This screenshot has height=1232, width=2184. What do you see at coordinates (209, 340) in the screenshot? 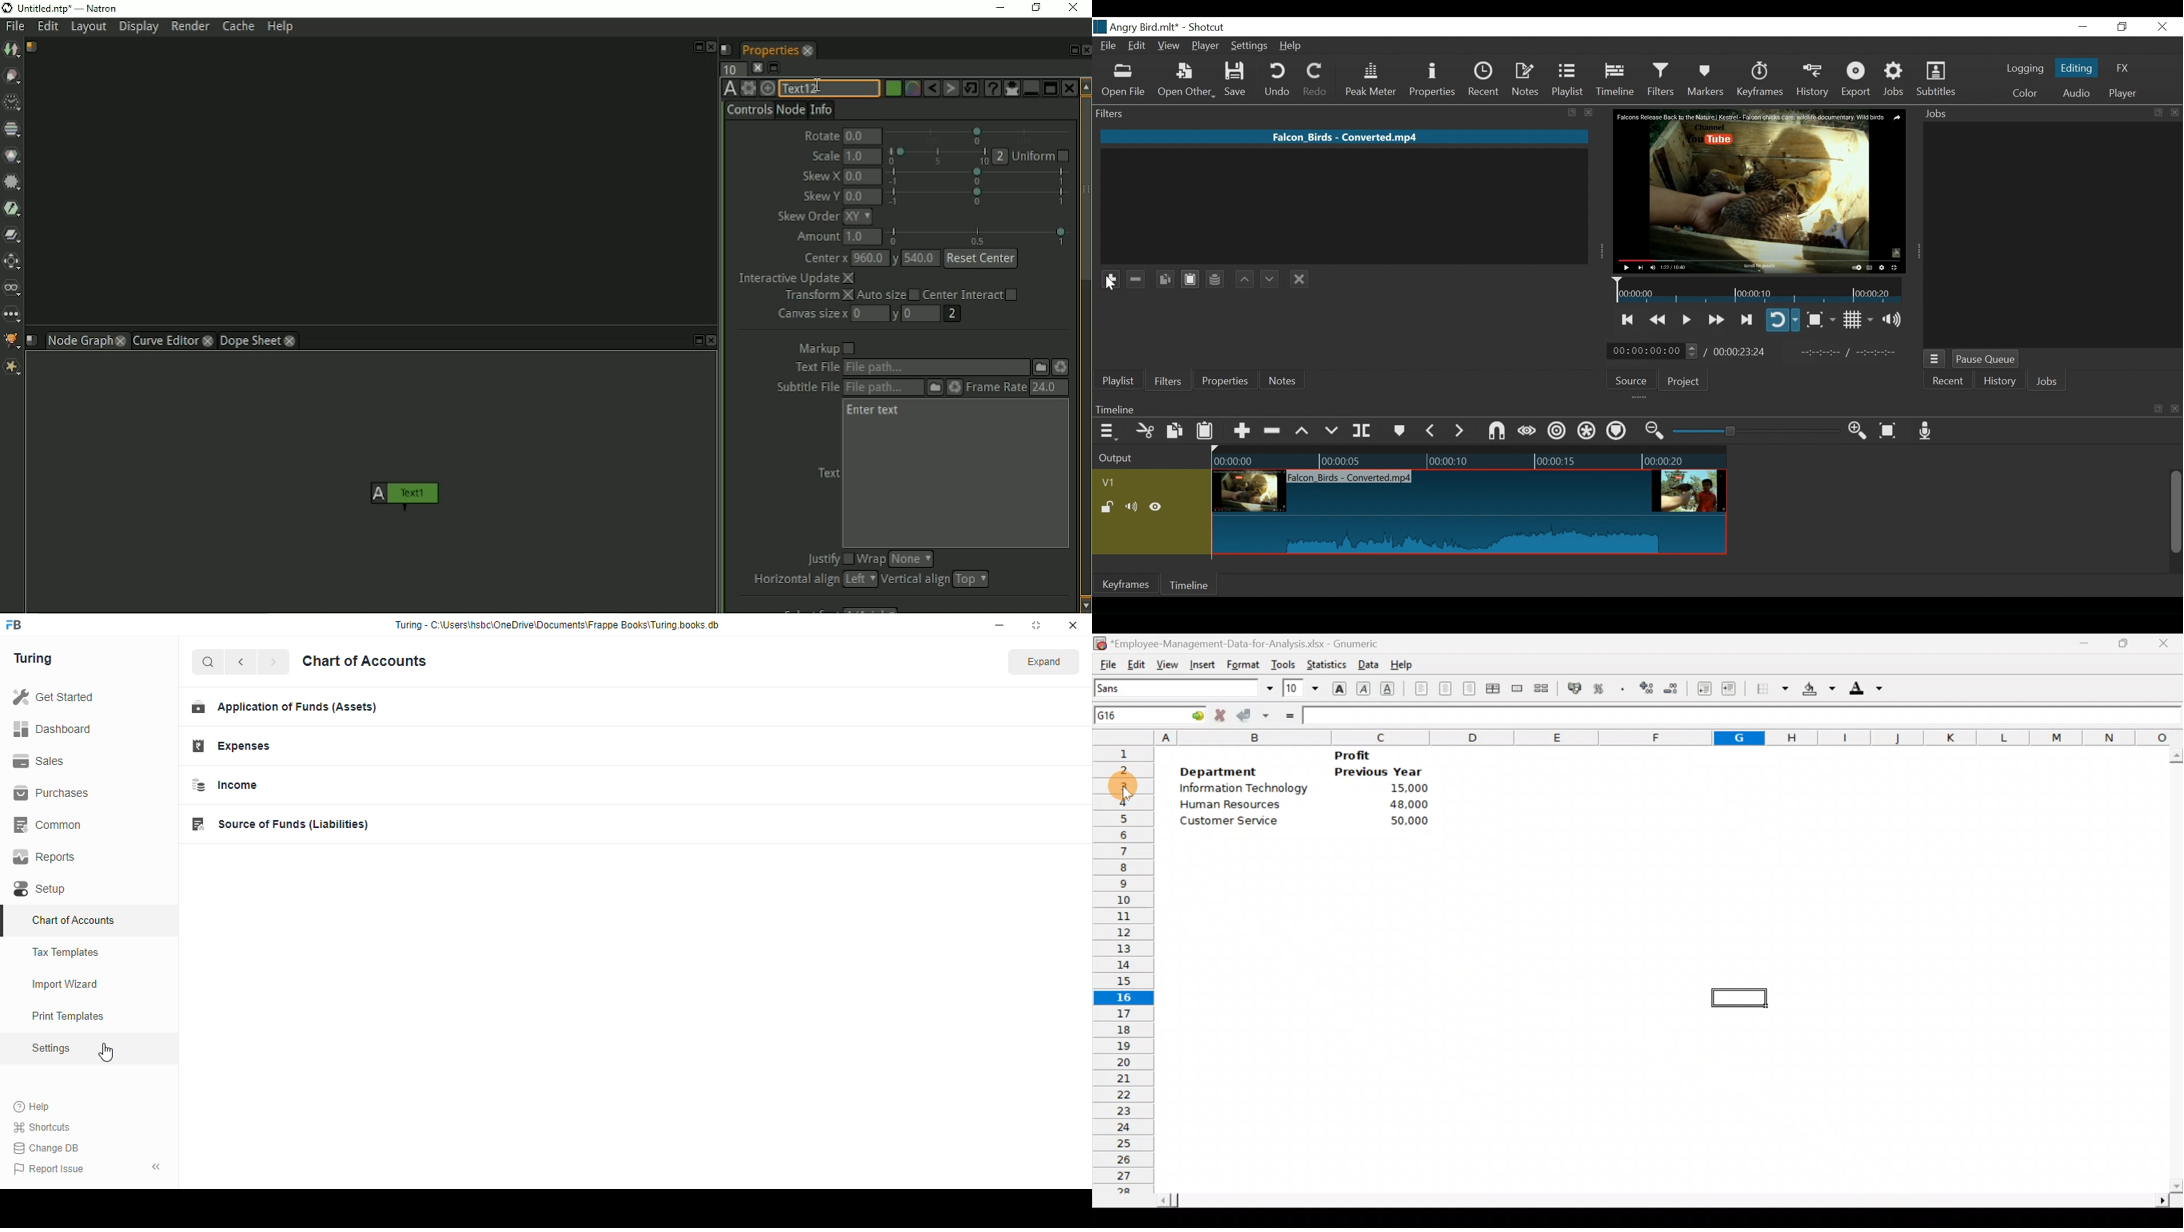
I see `close` at bounding box center [209, 340].